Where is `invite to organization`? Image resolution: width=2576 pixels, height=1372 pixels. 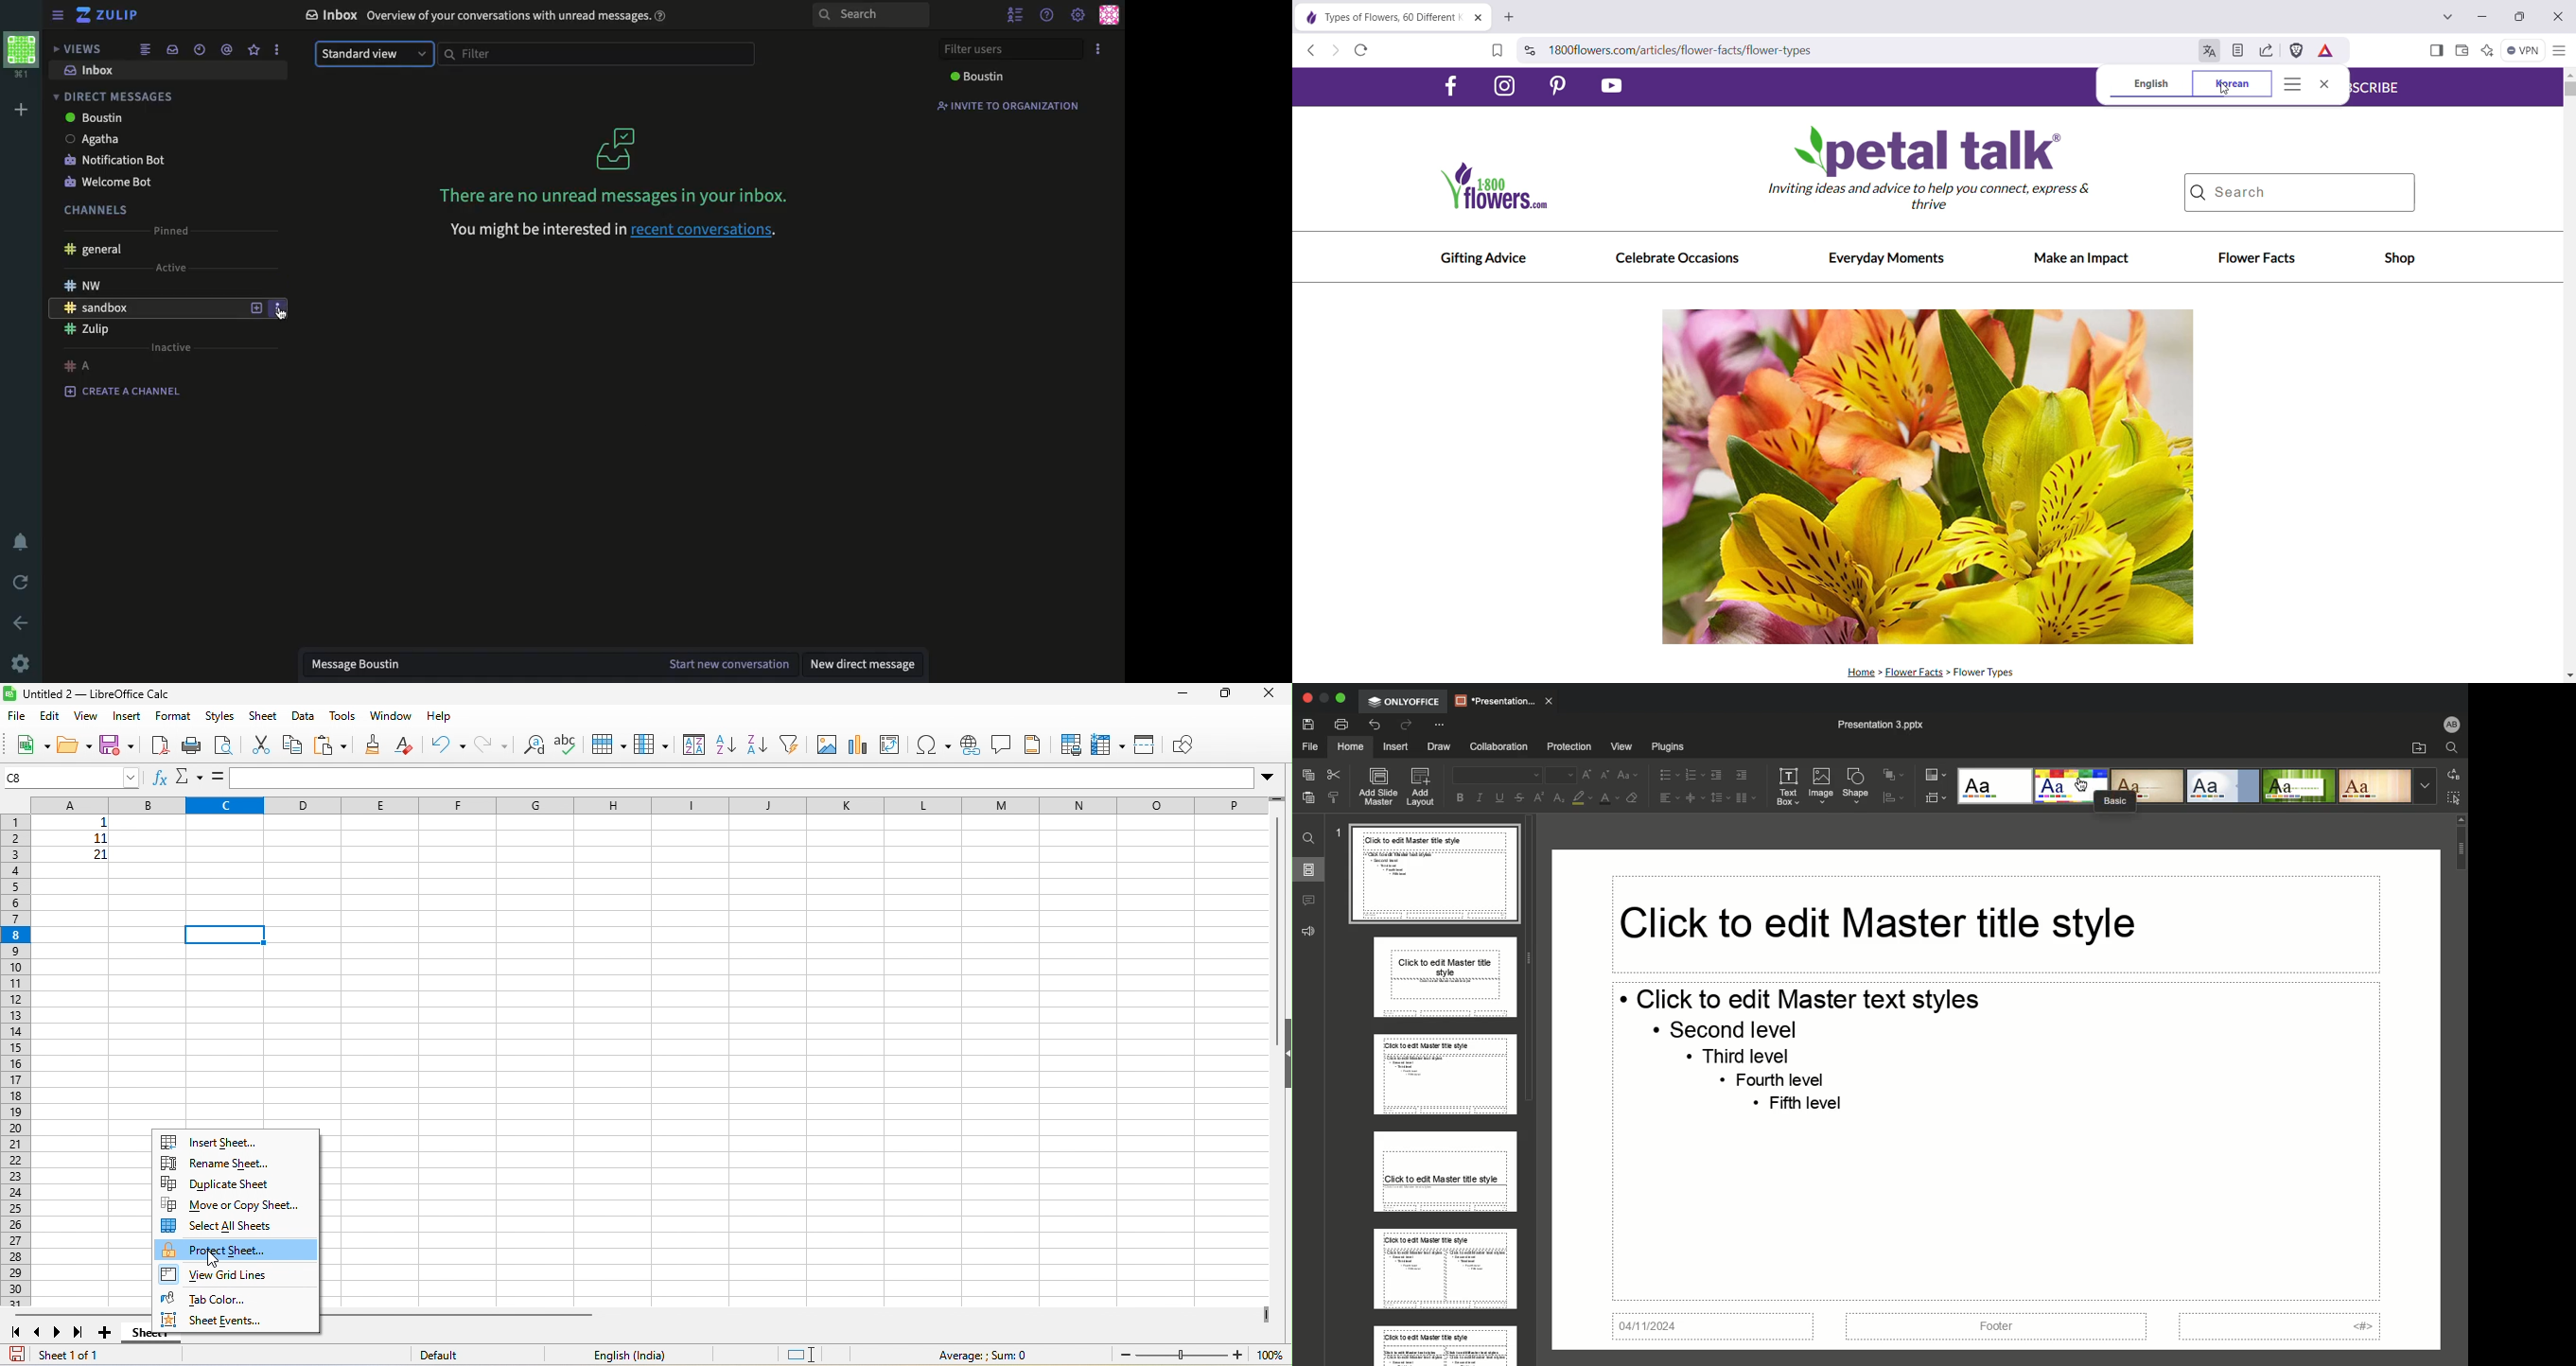 invite to organization is located at coordinates (1006, 105).